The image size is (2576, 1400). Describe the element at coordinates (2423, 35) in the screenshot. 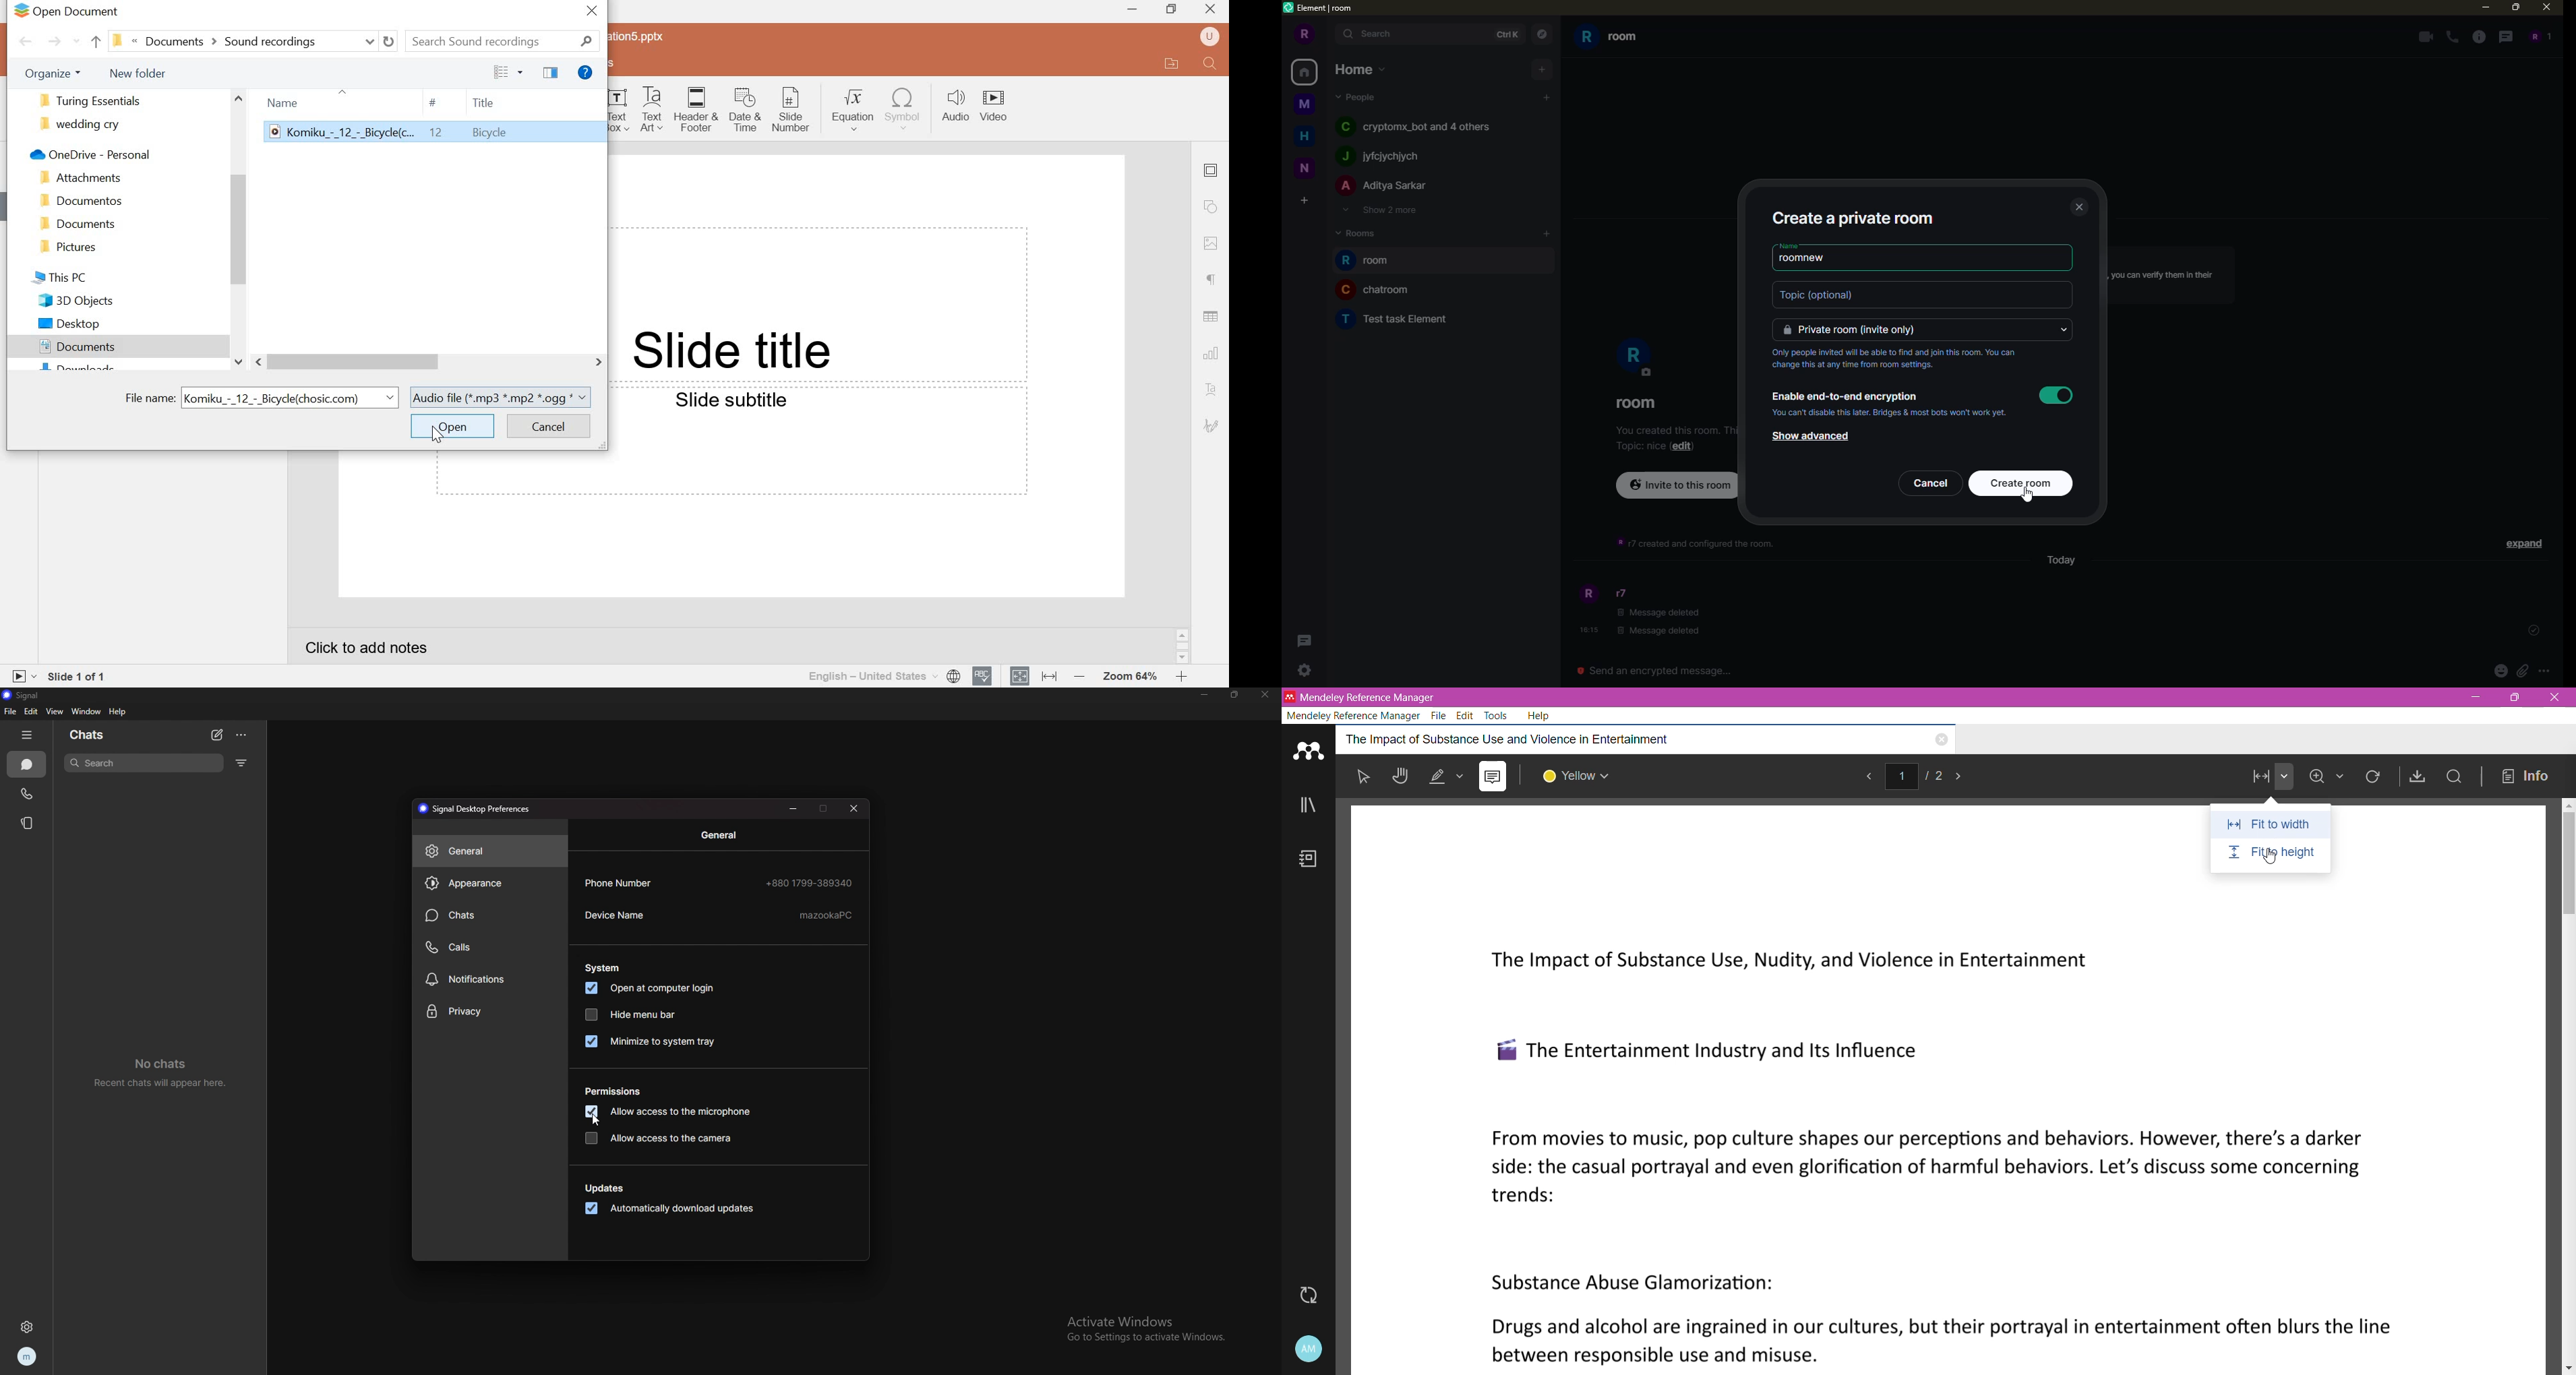

I see `video call` at that location.